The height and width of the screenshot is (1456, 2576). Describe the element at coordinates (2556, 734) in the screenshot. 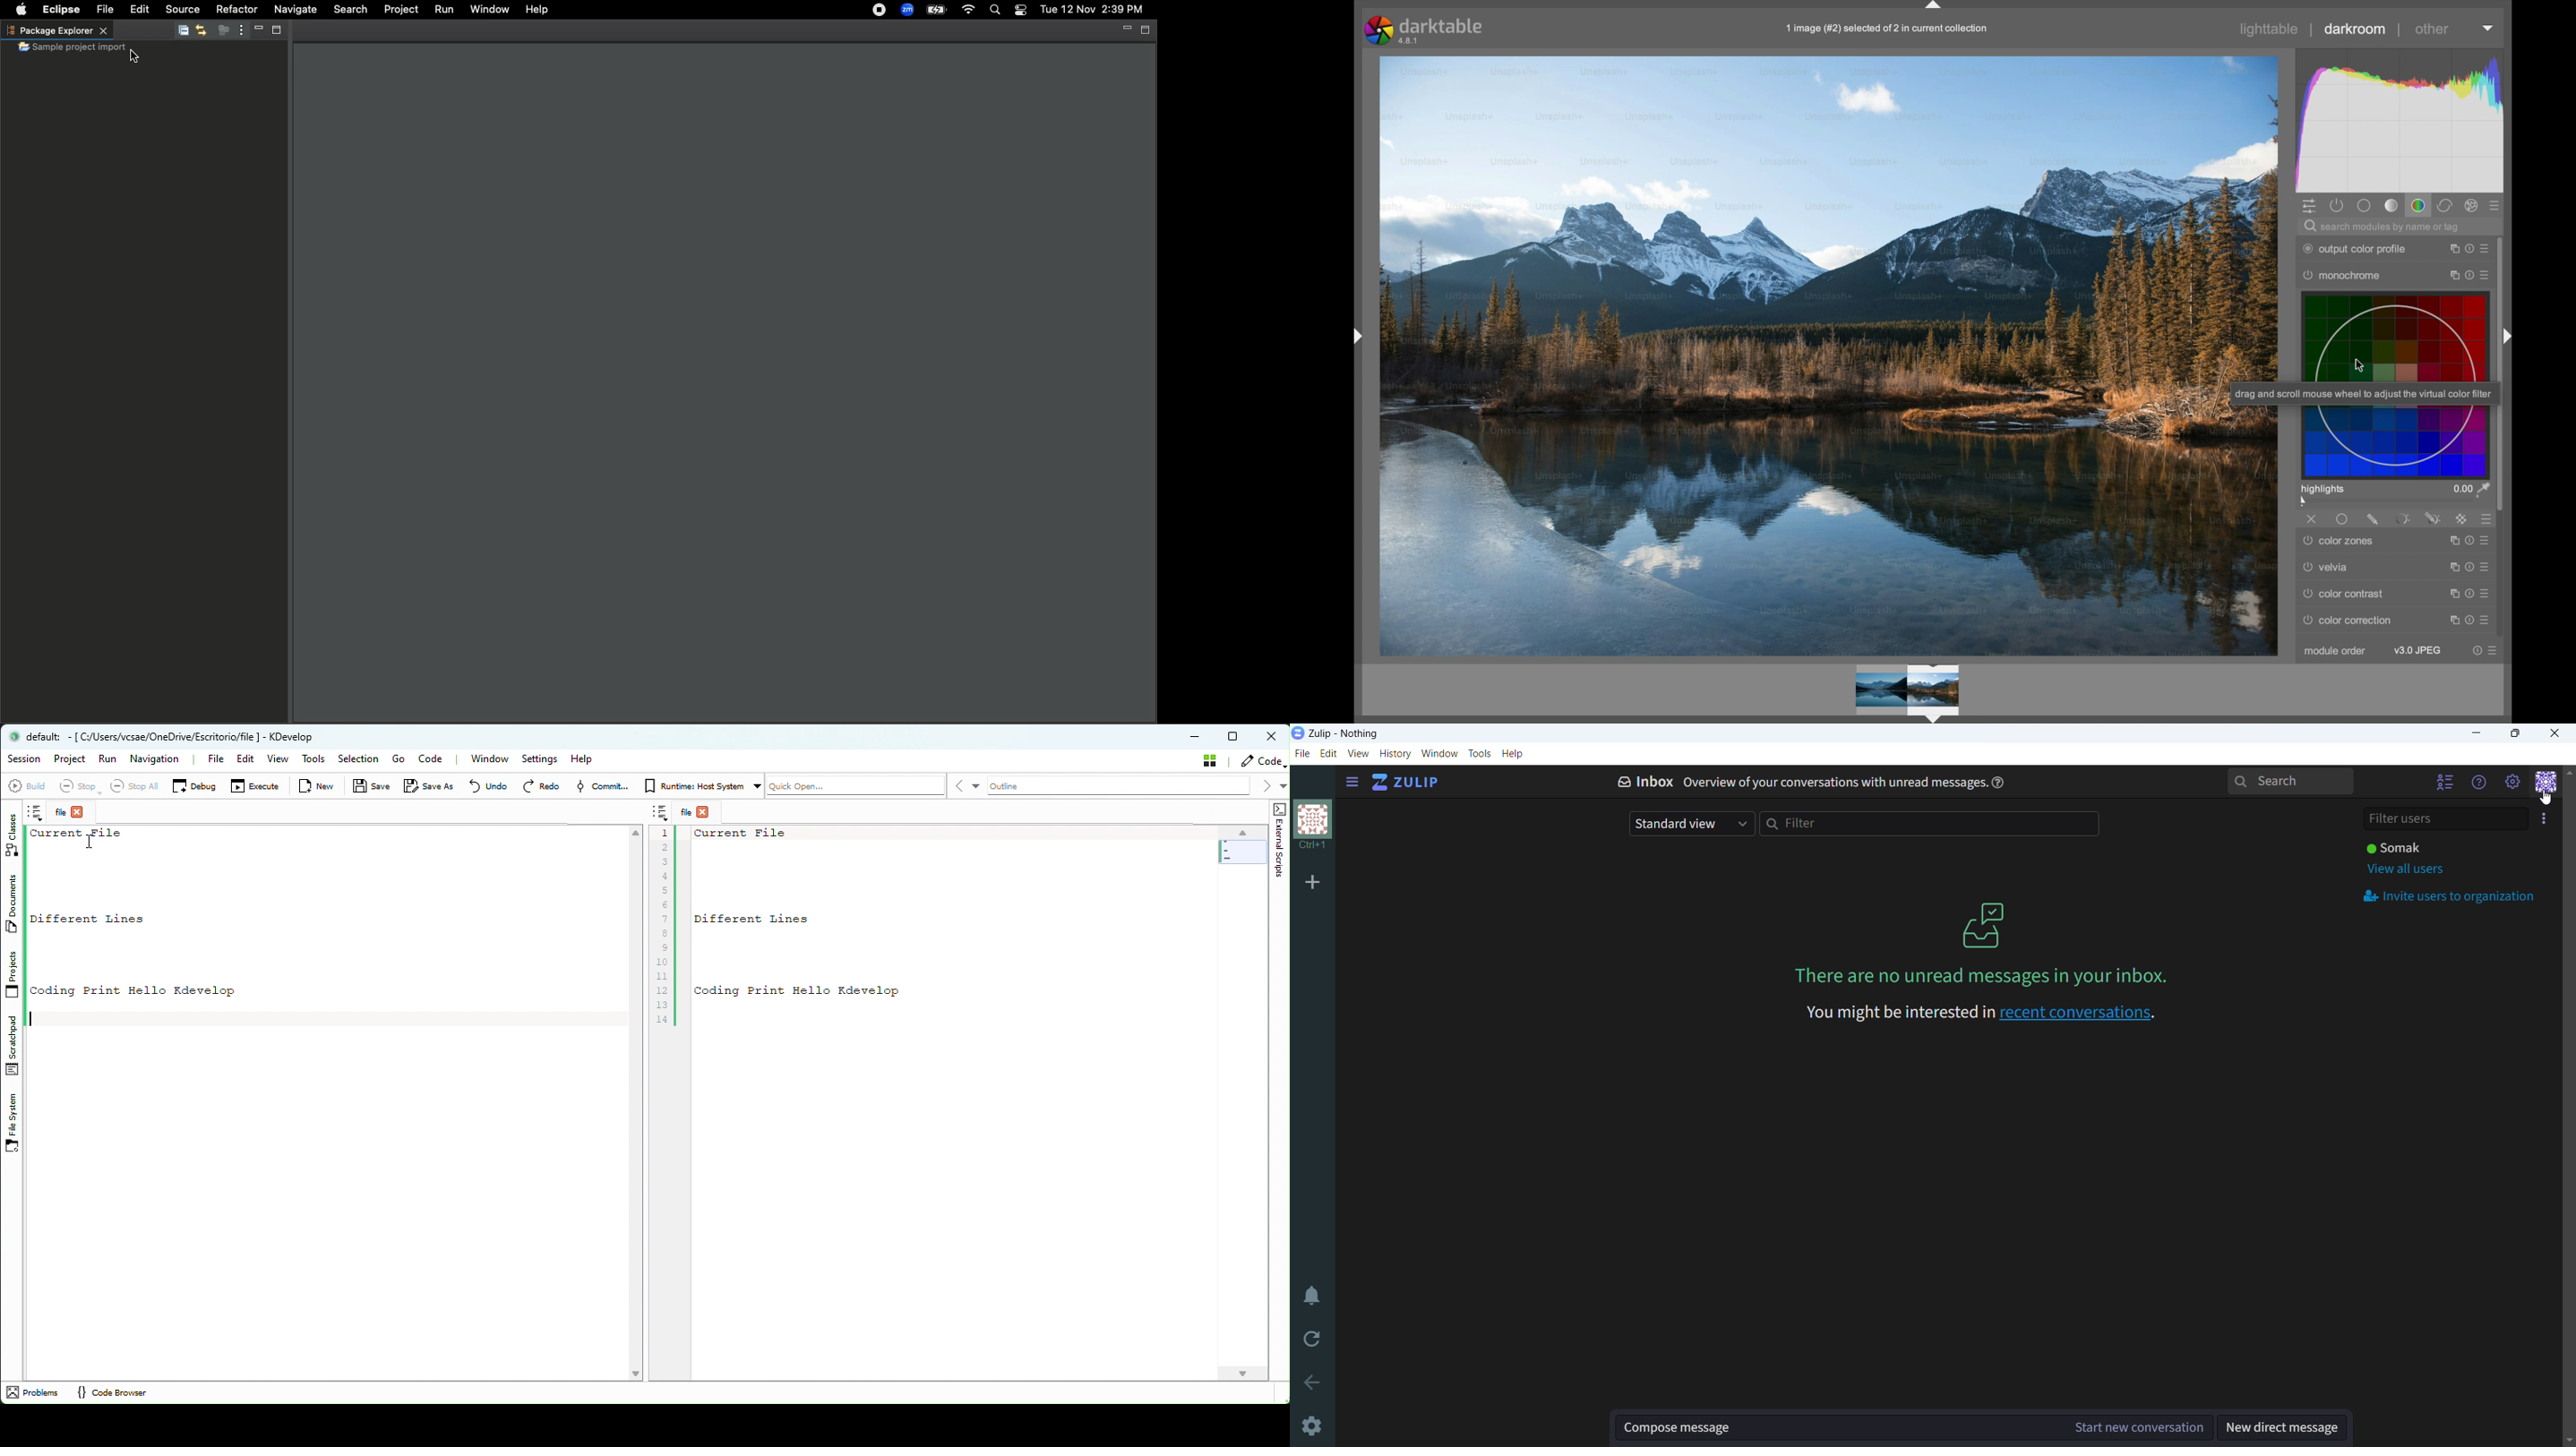

I see `close` at that location.